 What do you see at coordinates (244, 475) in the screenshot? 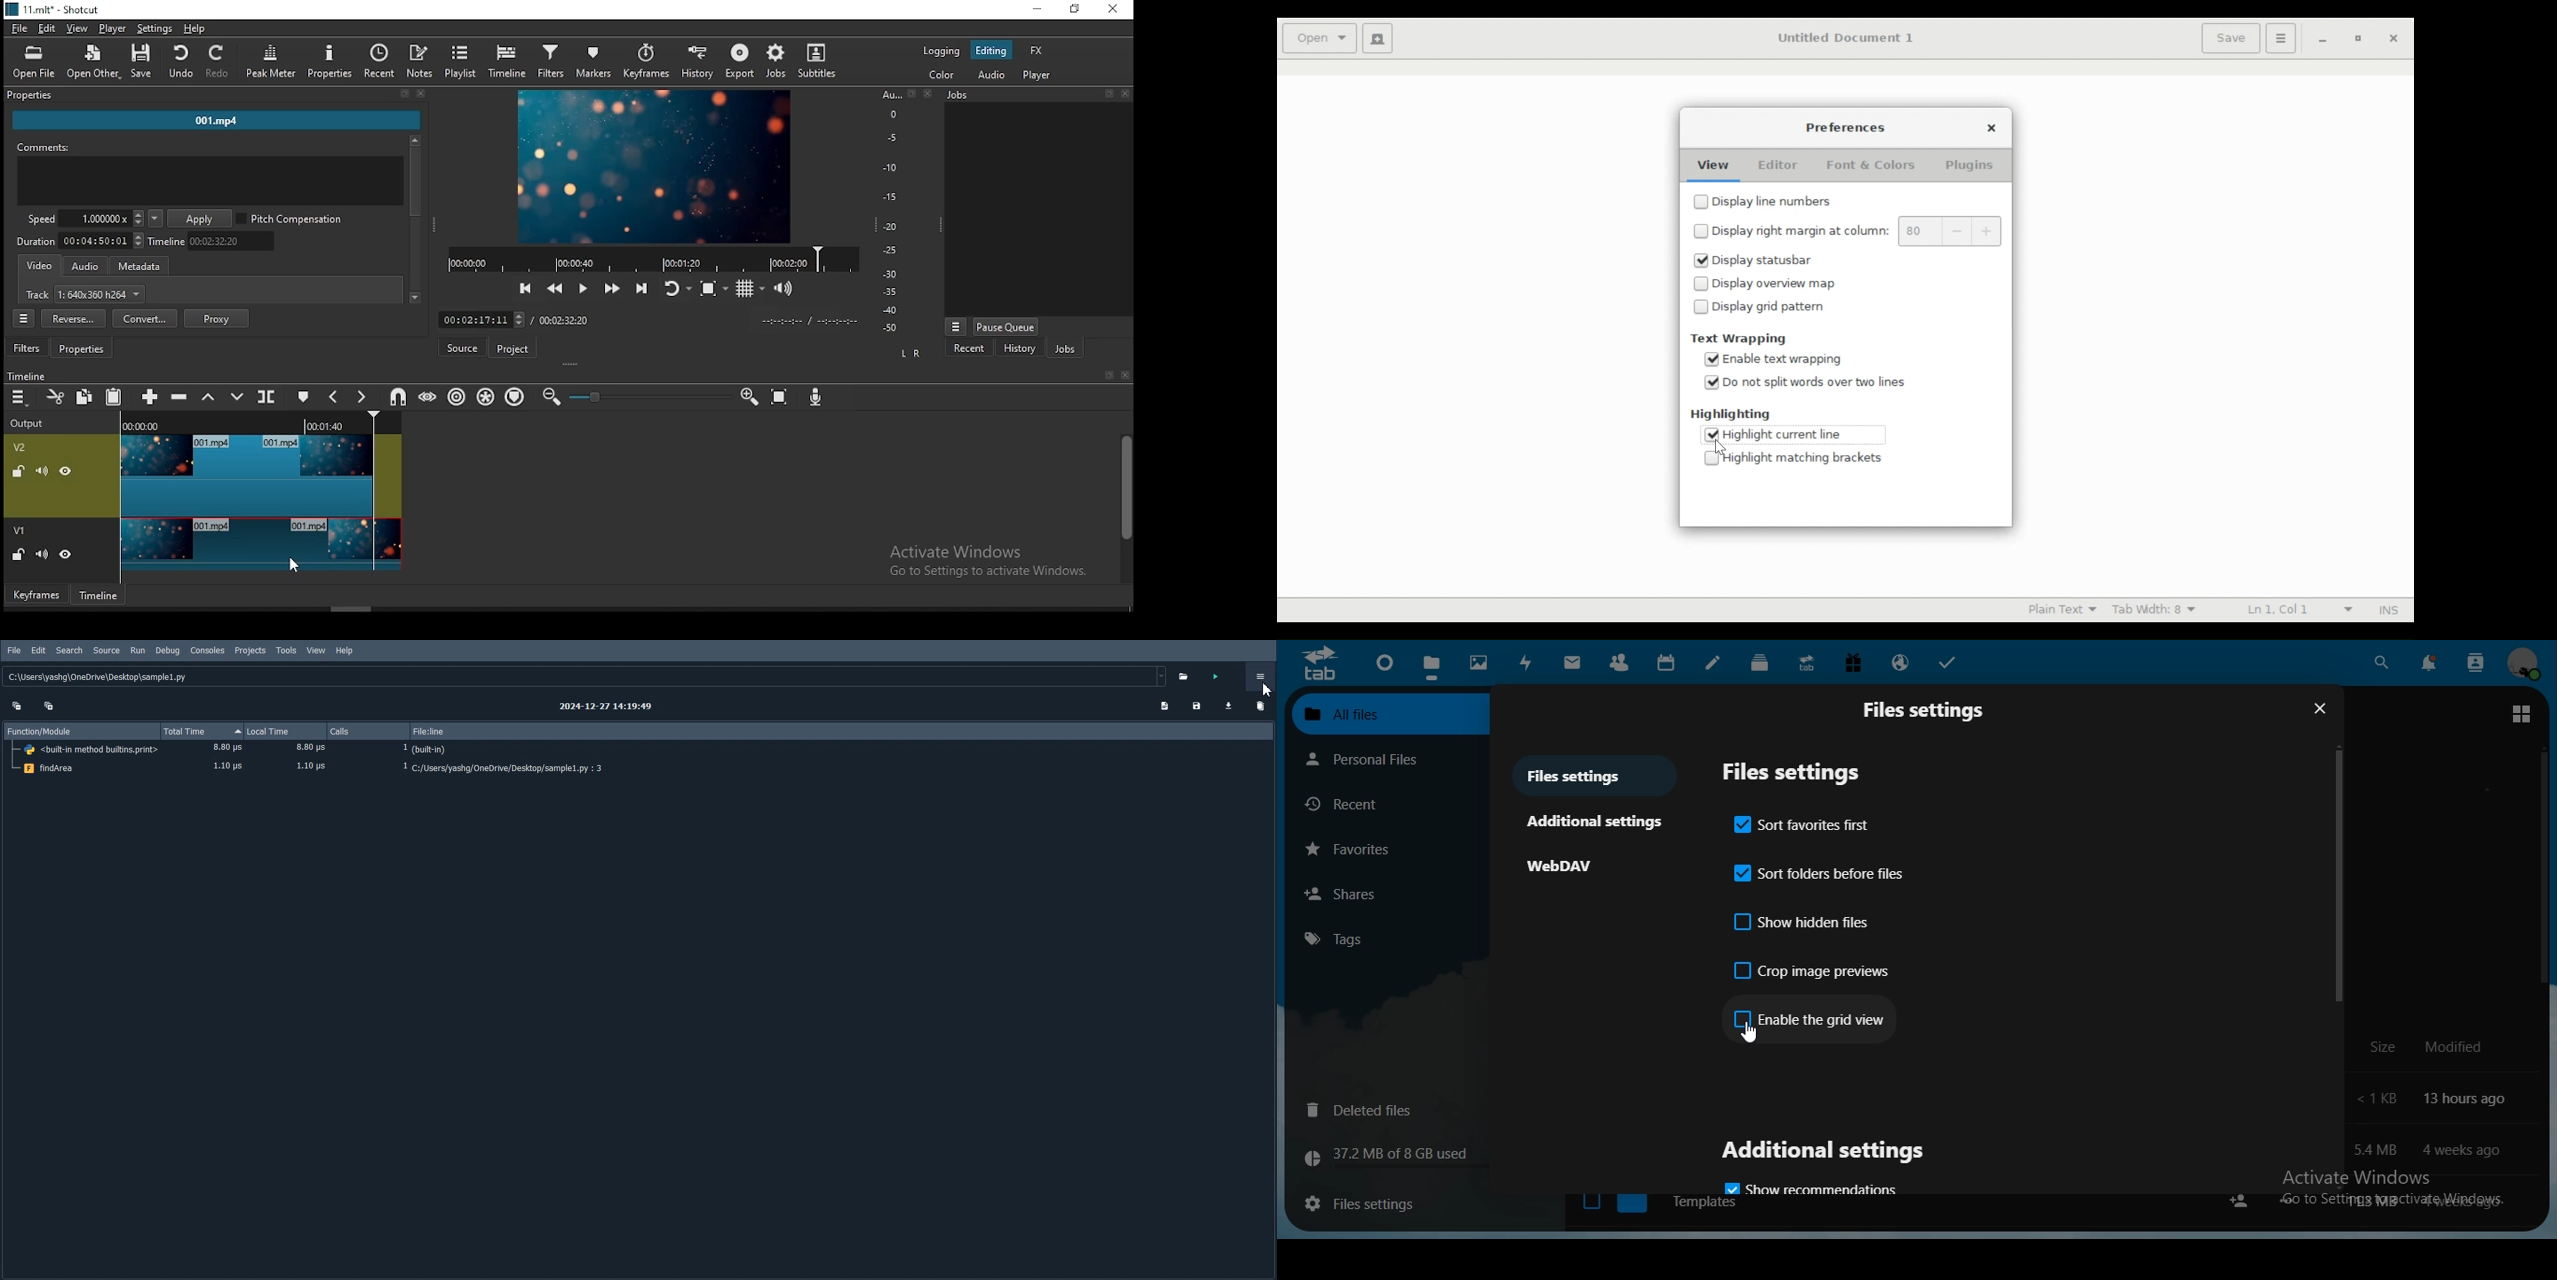
I see `video track V2 (split)` at bounding box center [244, 475].